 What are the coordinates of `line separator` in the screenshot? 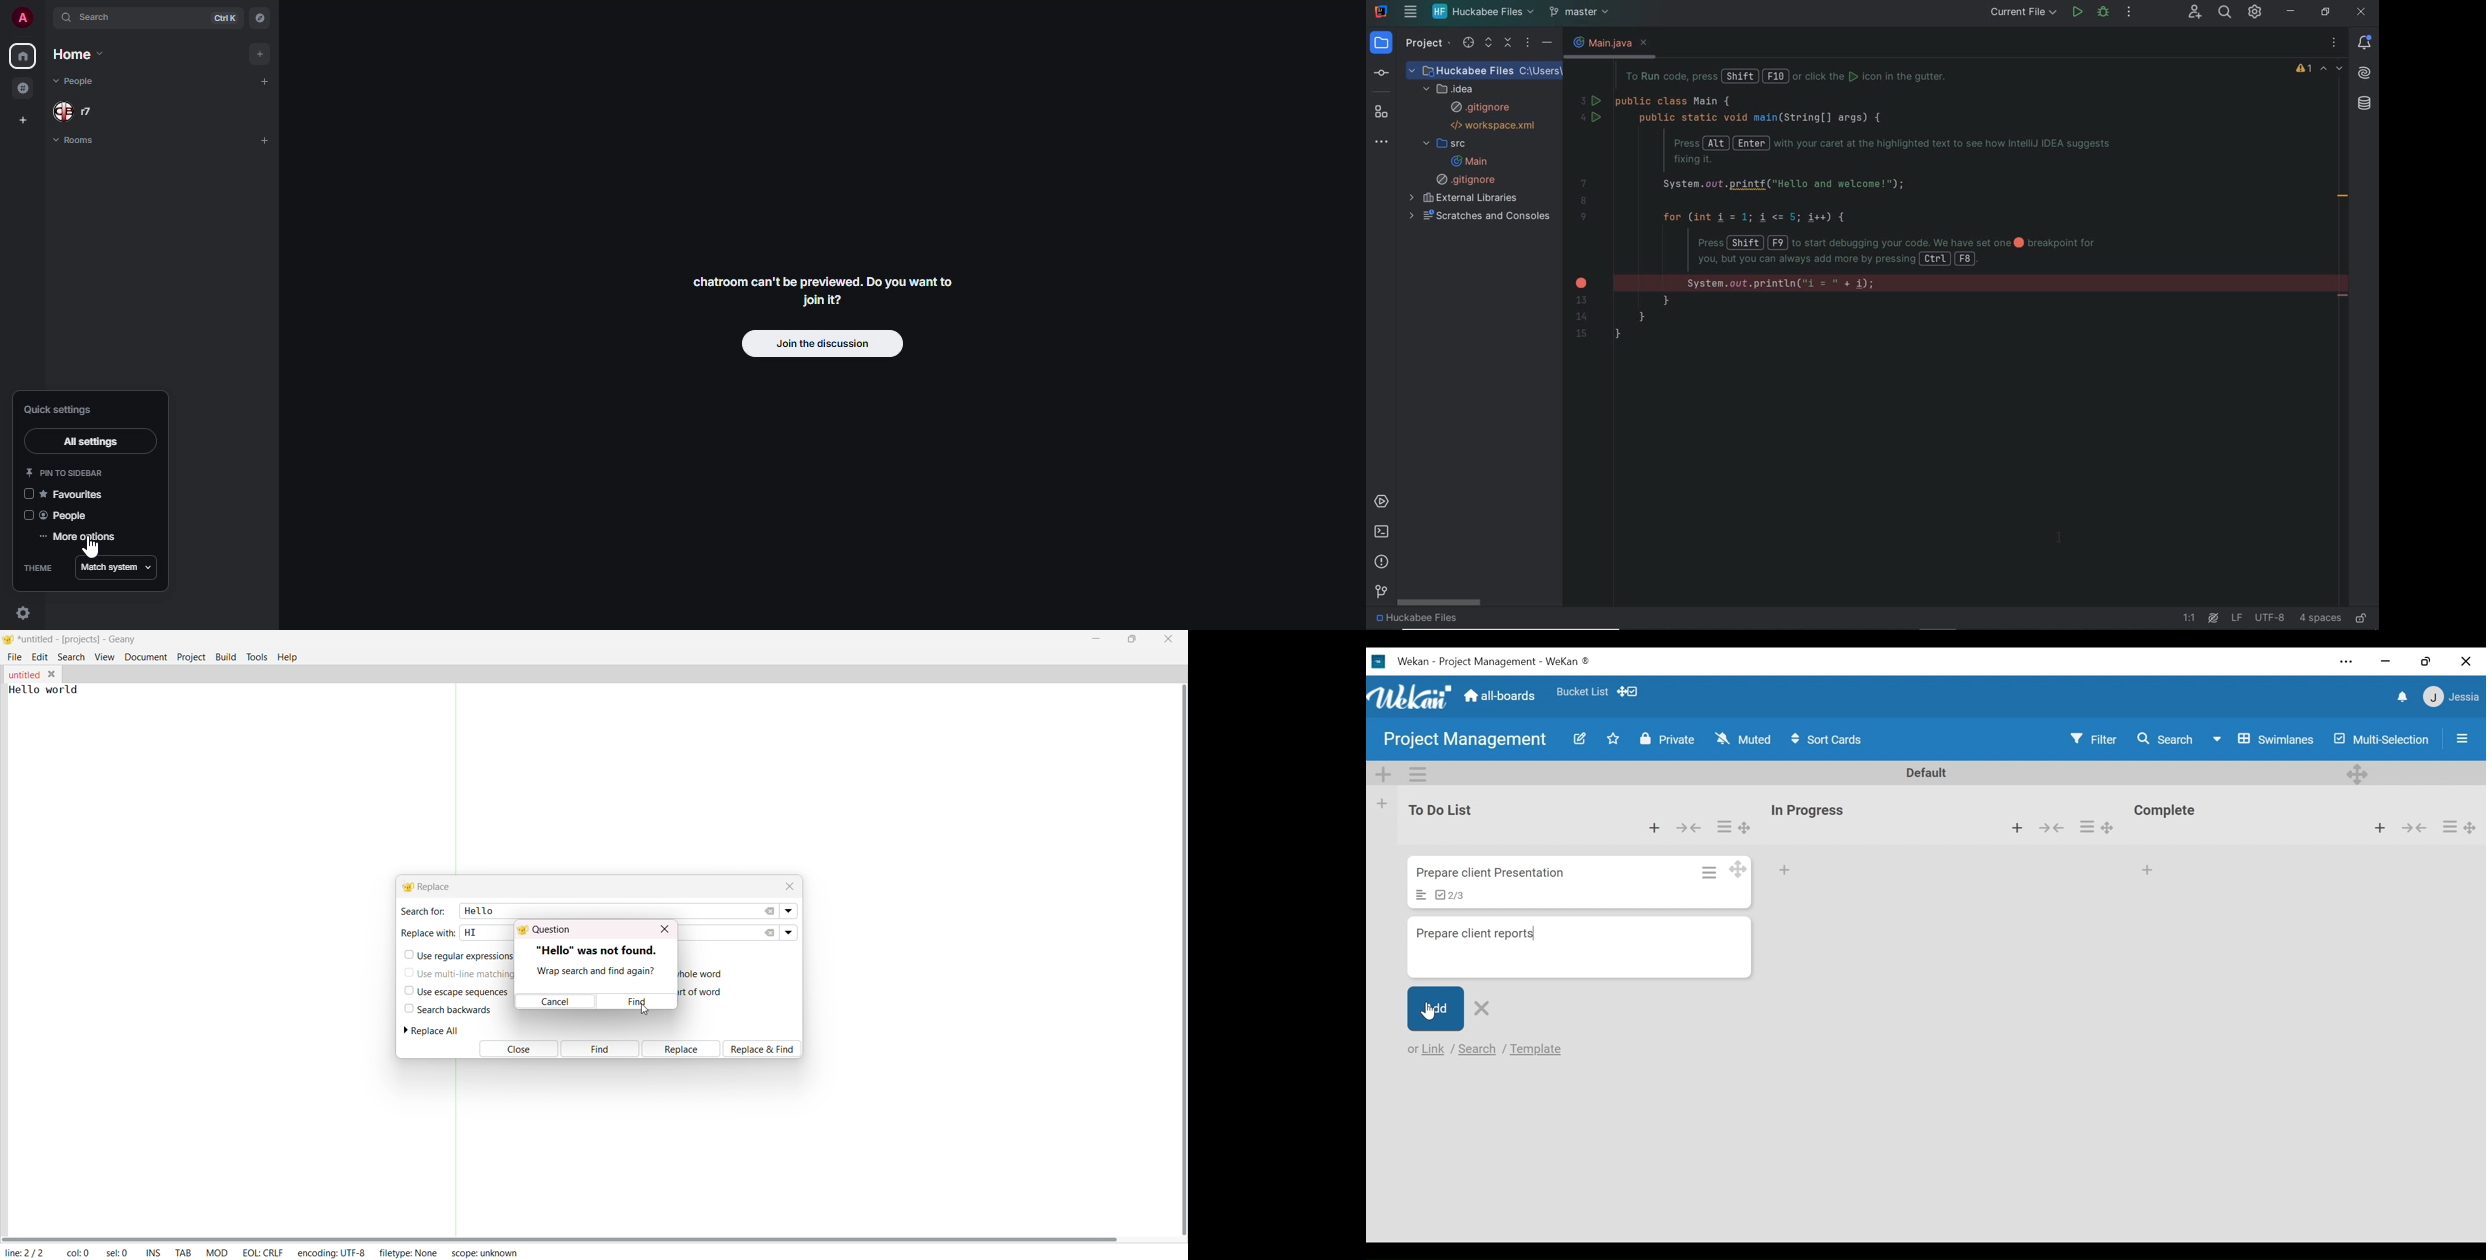 It's located at (2237, 618).